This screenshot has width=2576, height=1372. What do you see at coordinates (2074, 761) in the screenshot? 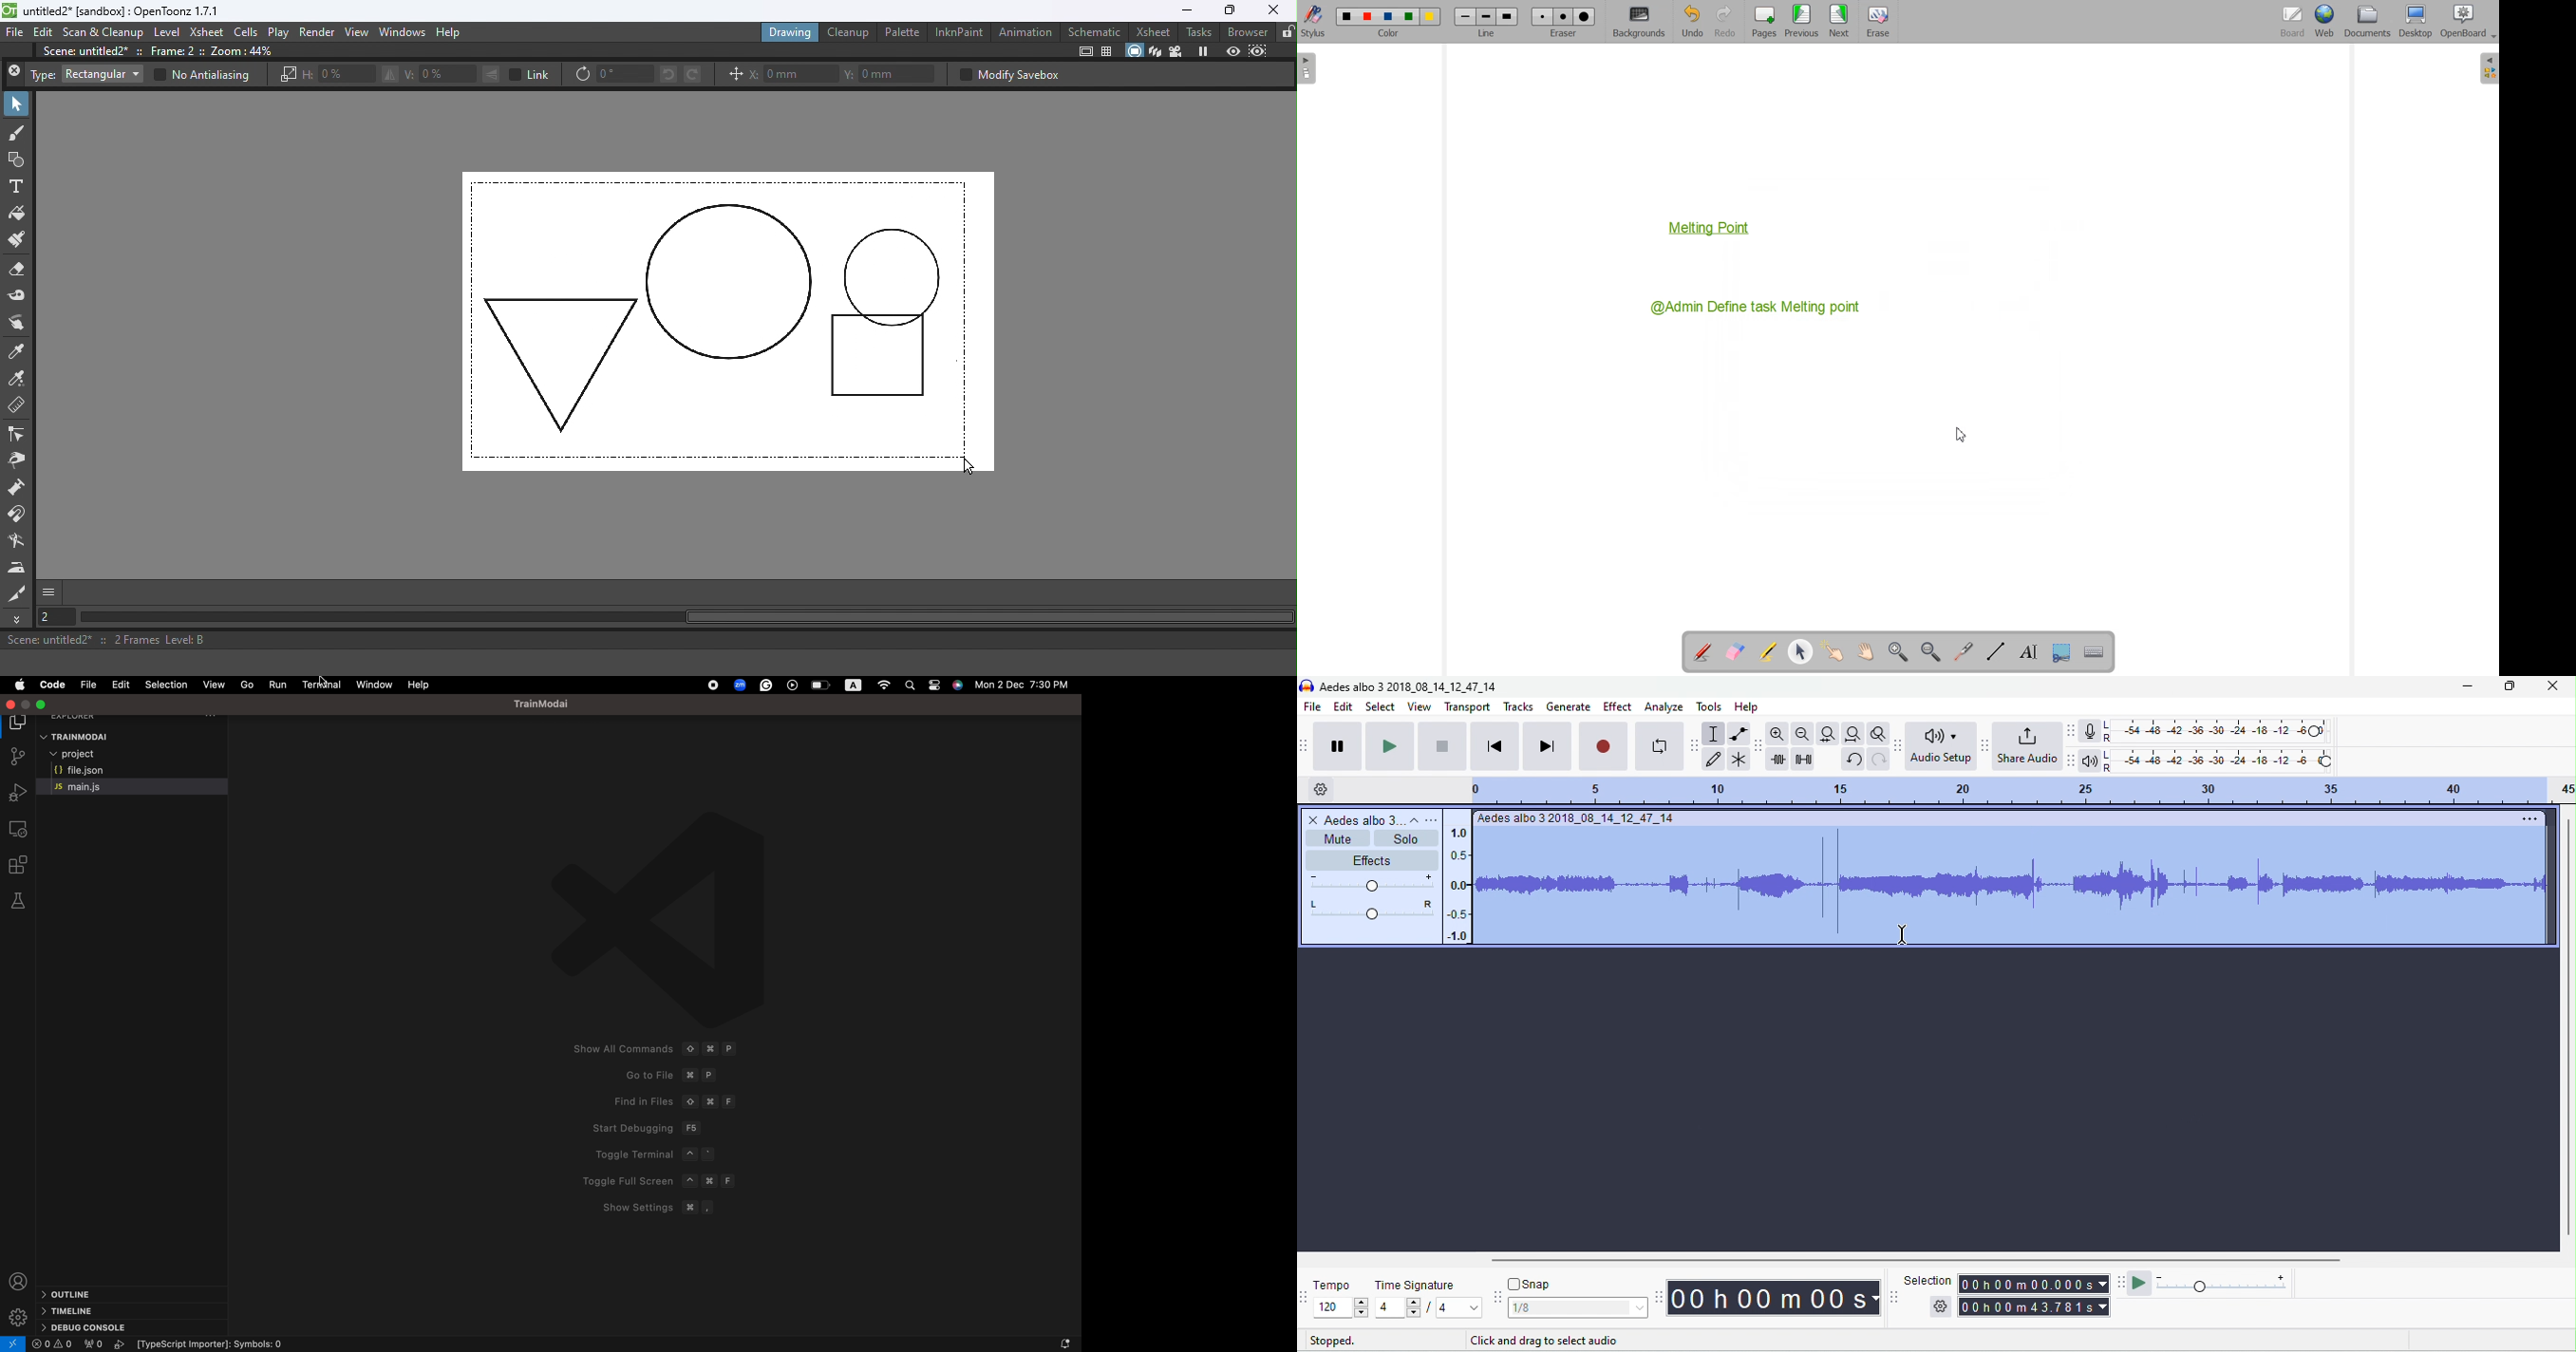
I see `playback meter toolbar` at bounding box center [2074, 761].